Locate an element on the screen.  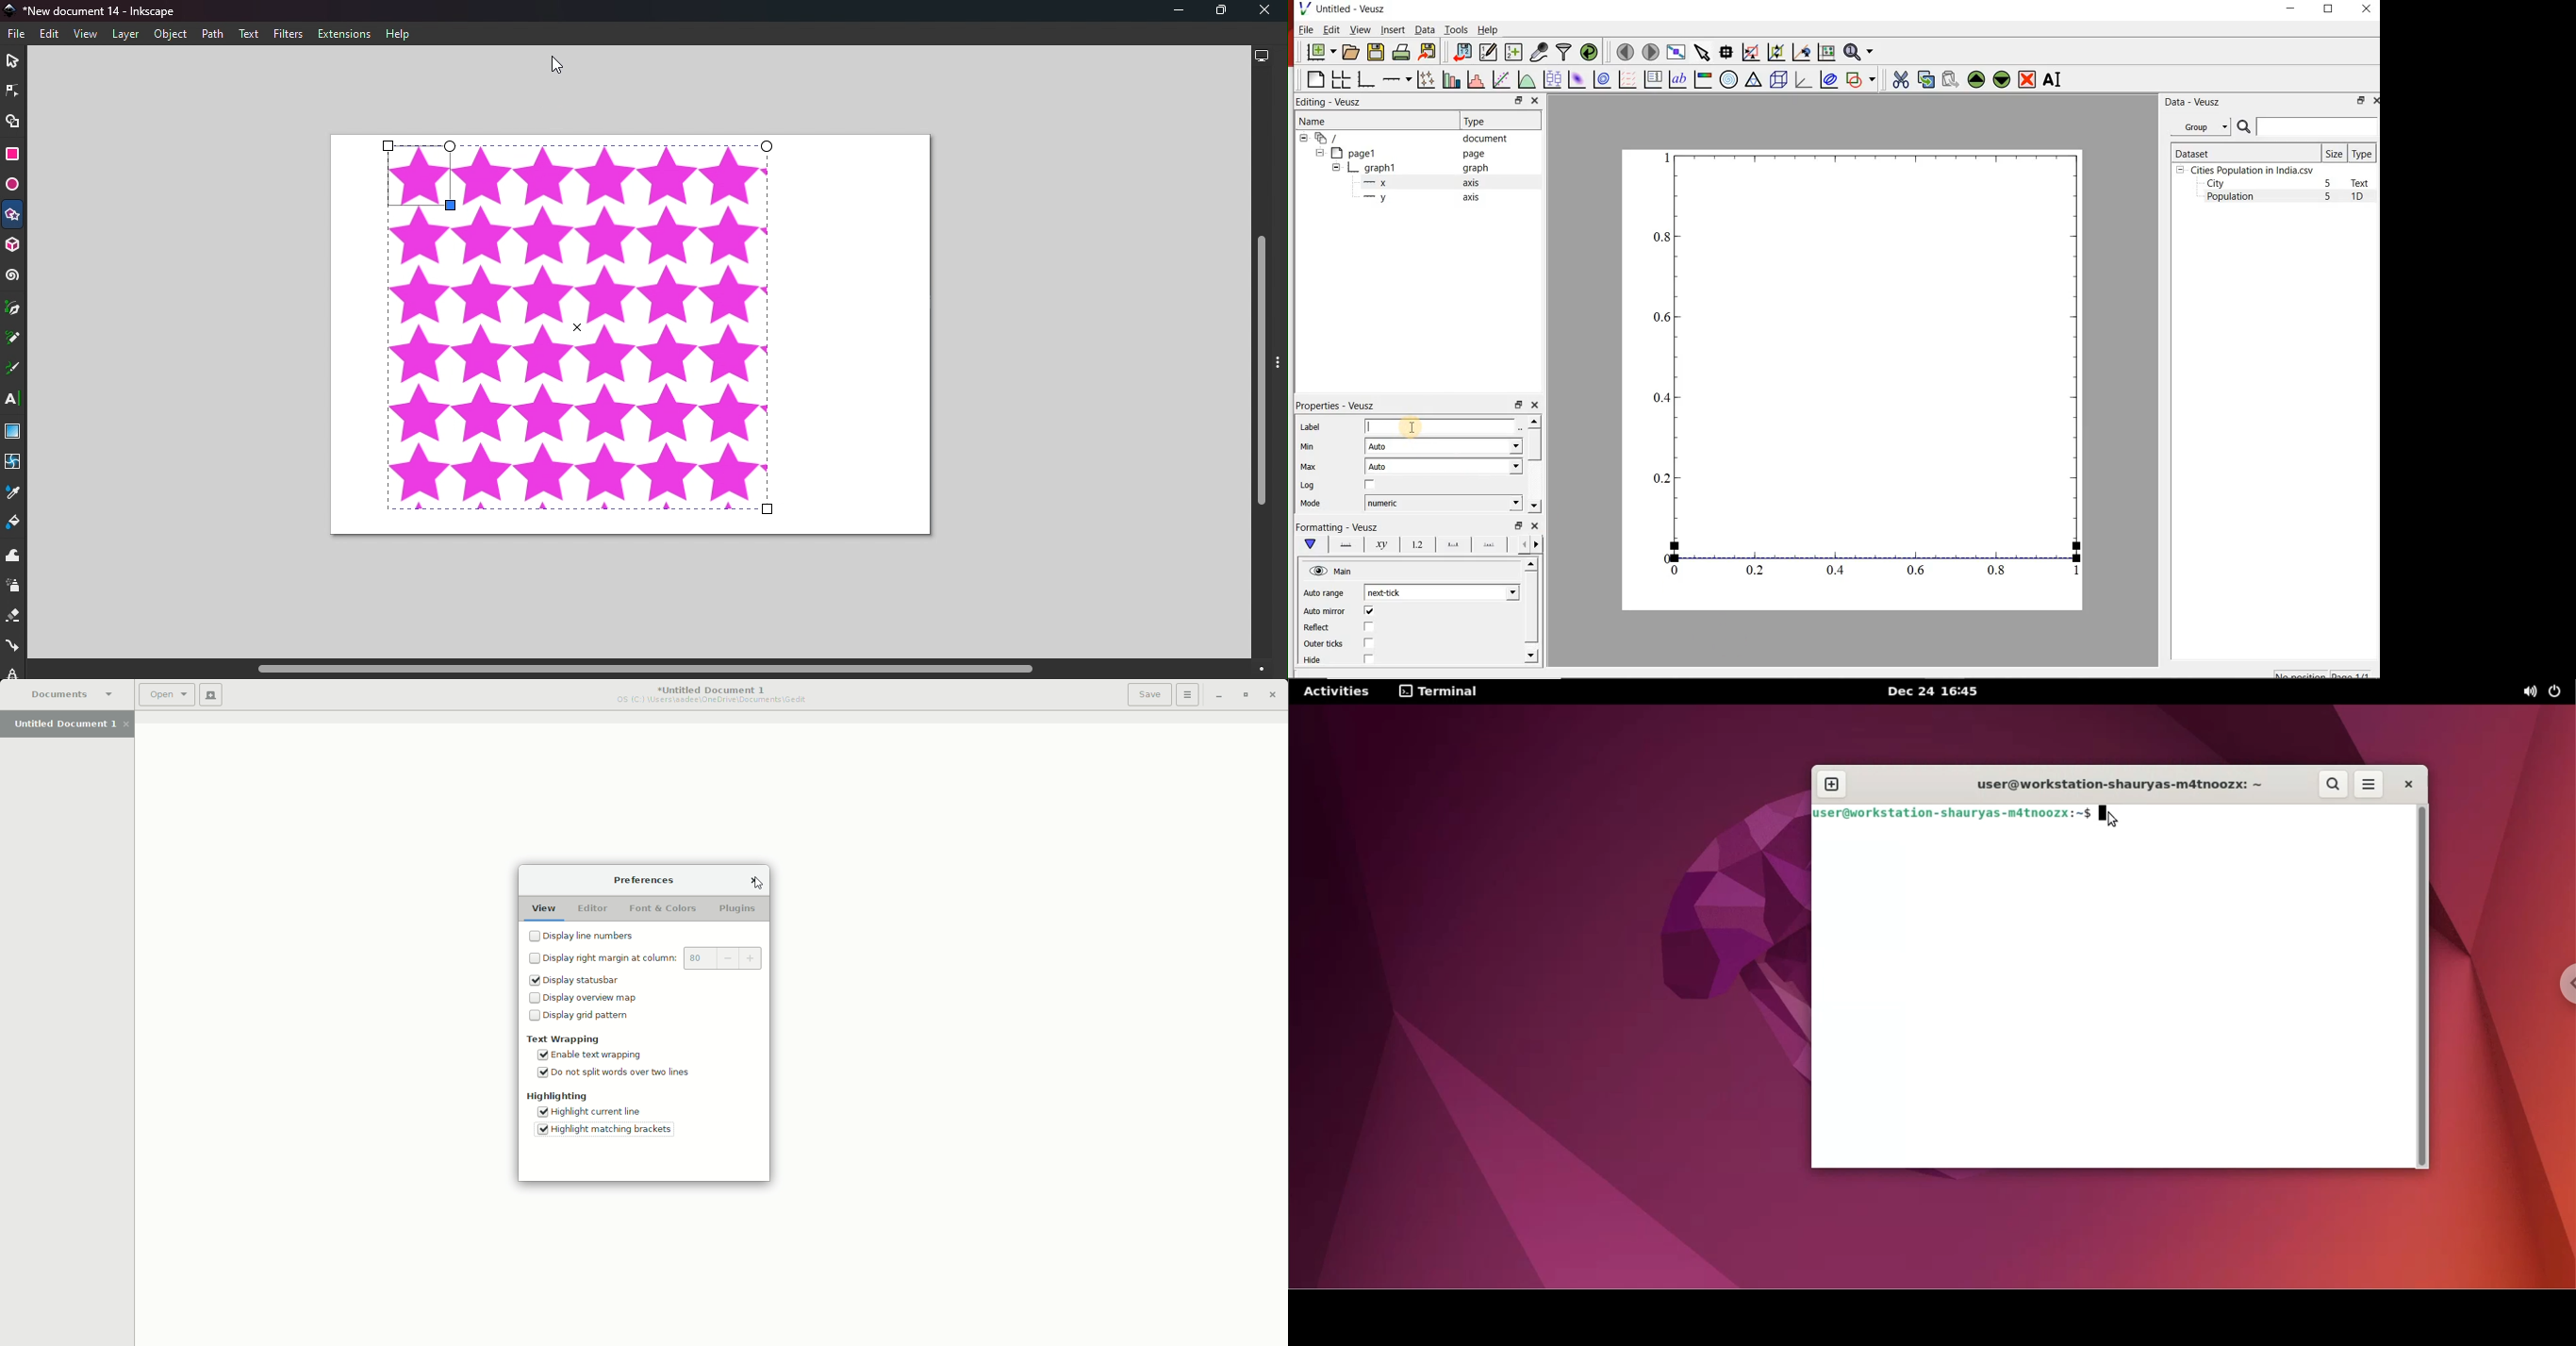
Log is located at coordinates (1309, 486).